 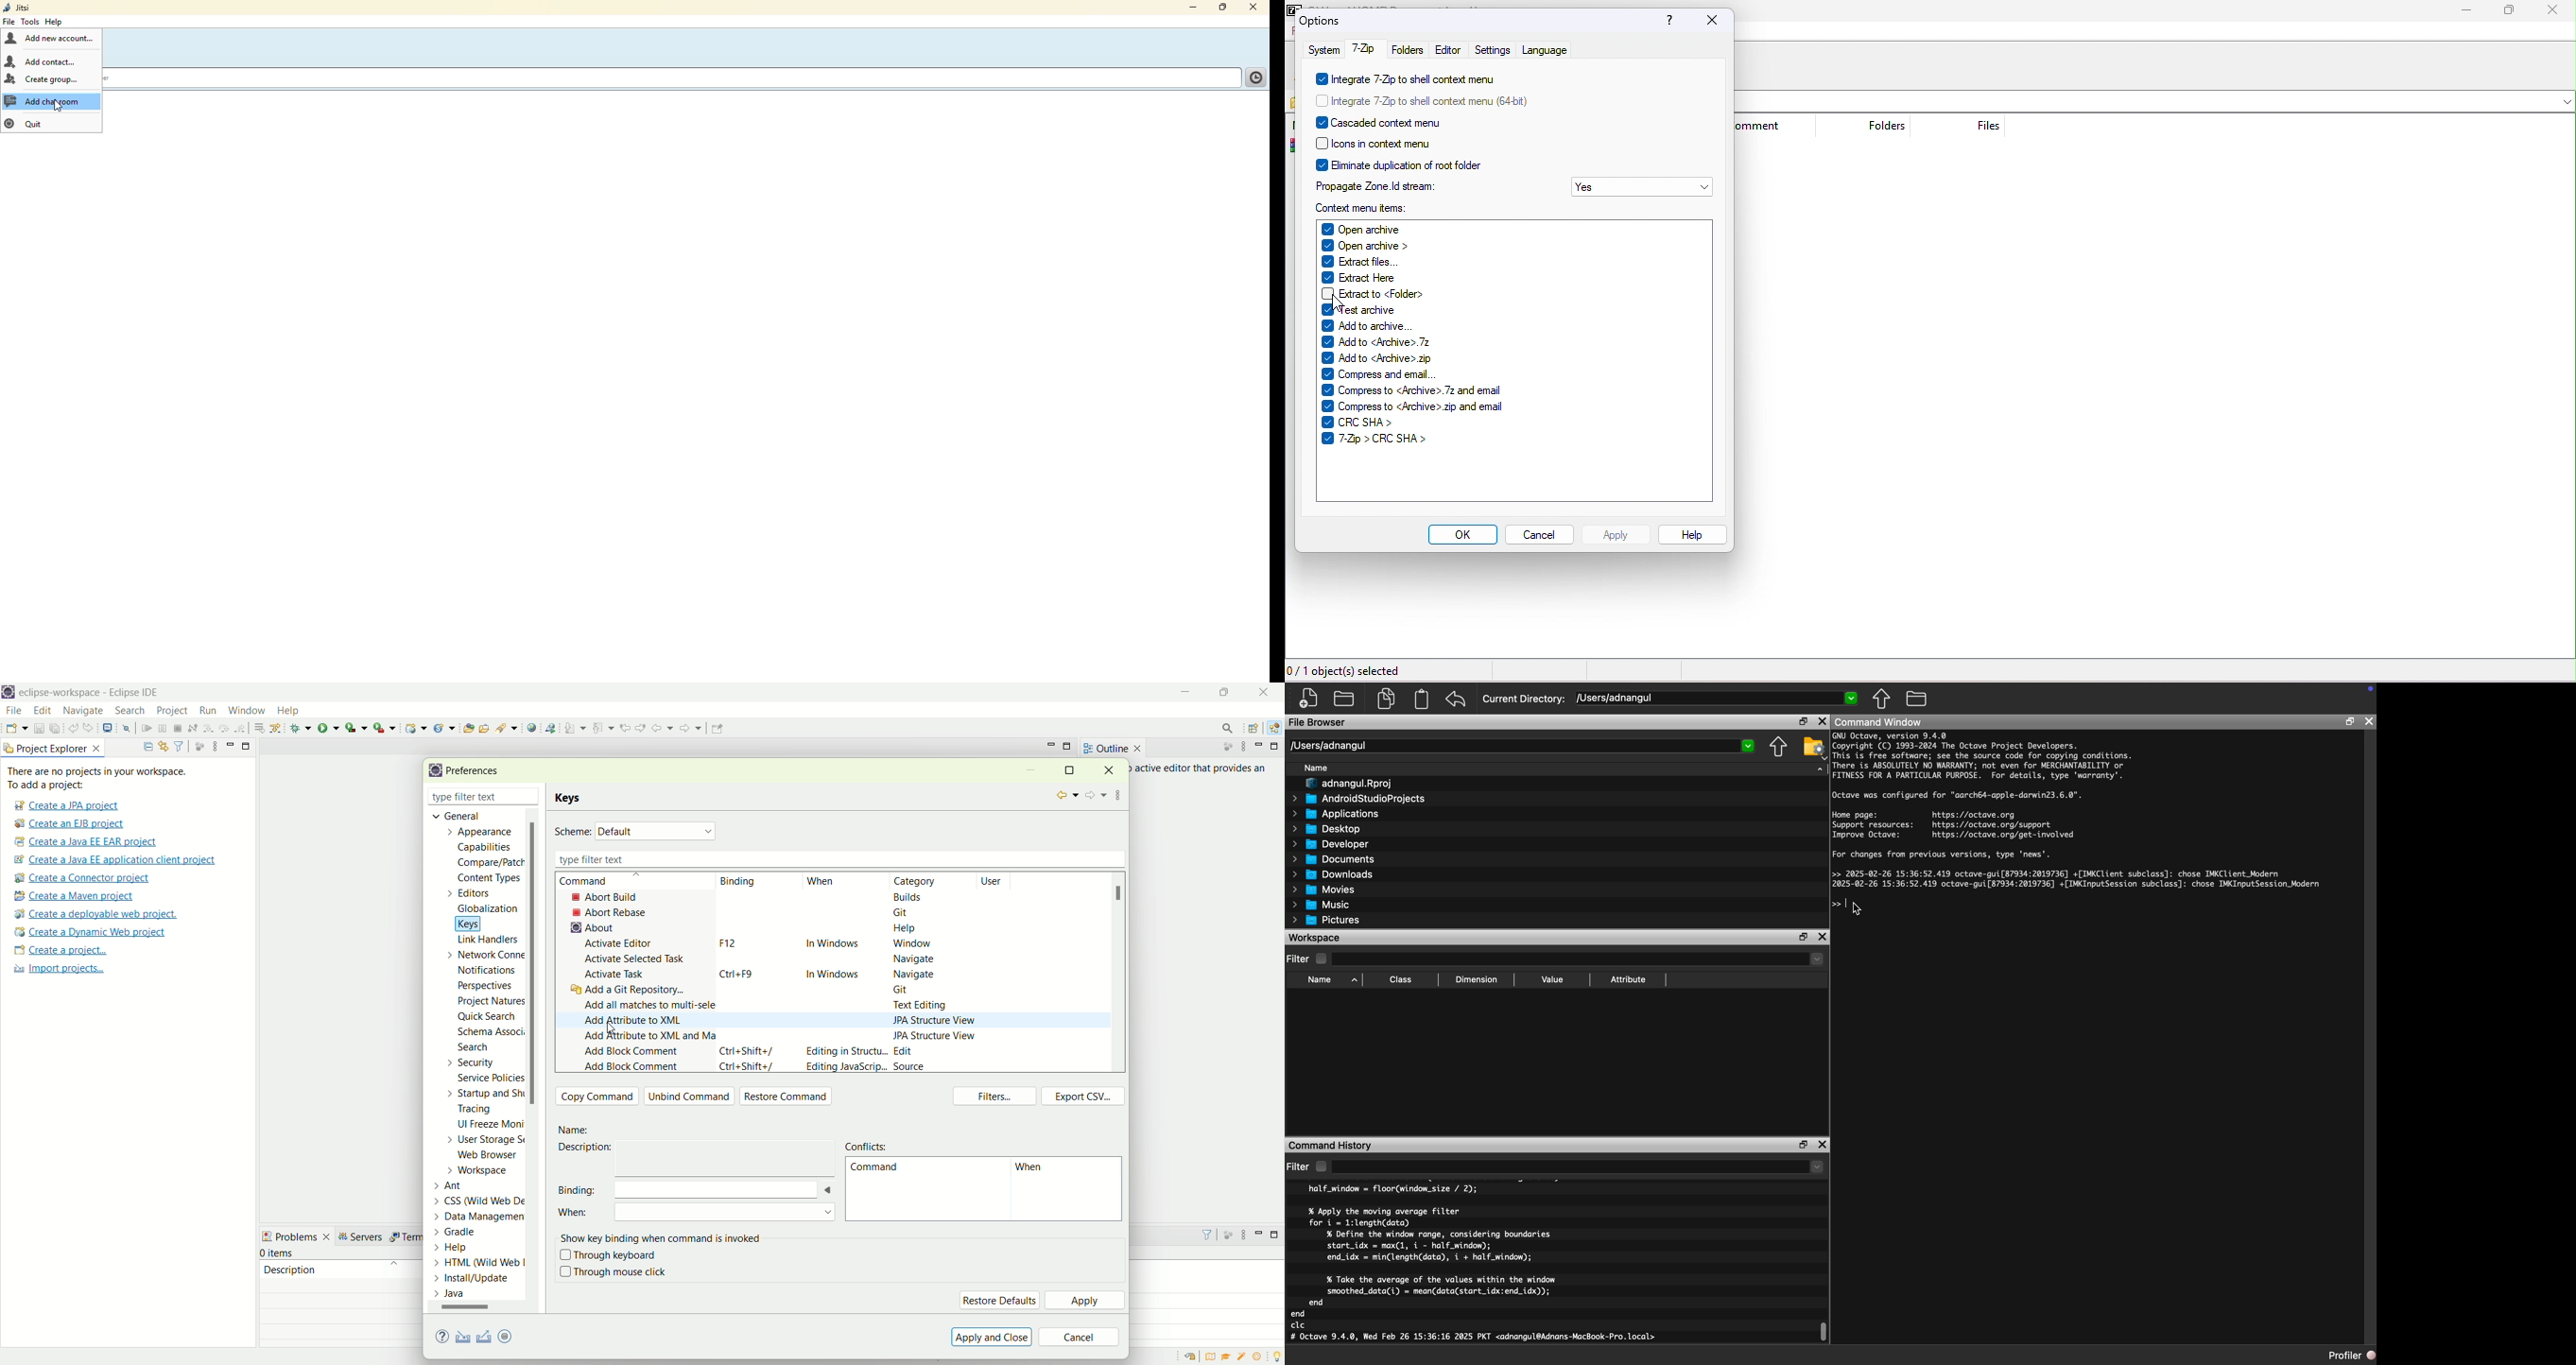 I want to click on add new account, so click(x=50, y=39).